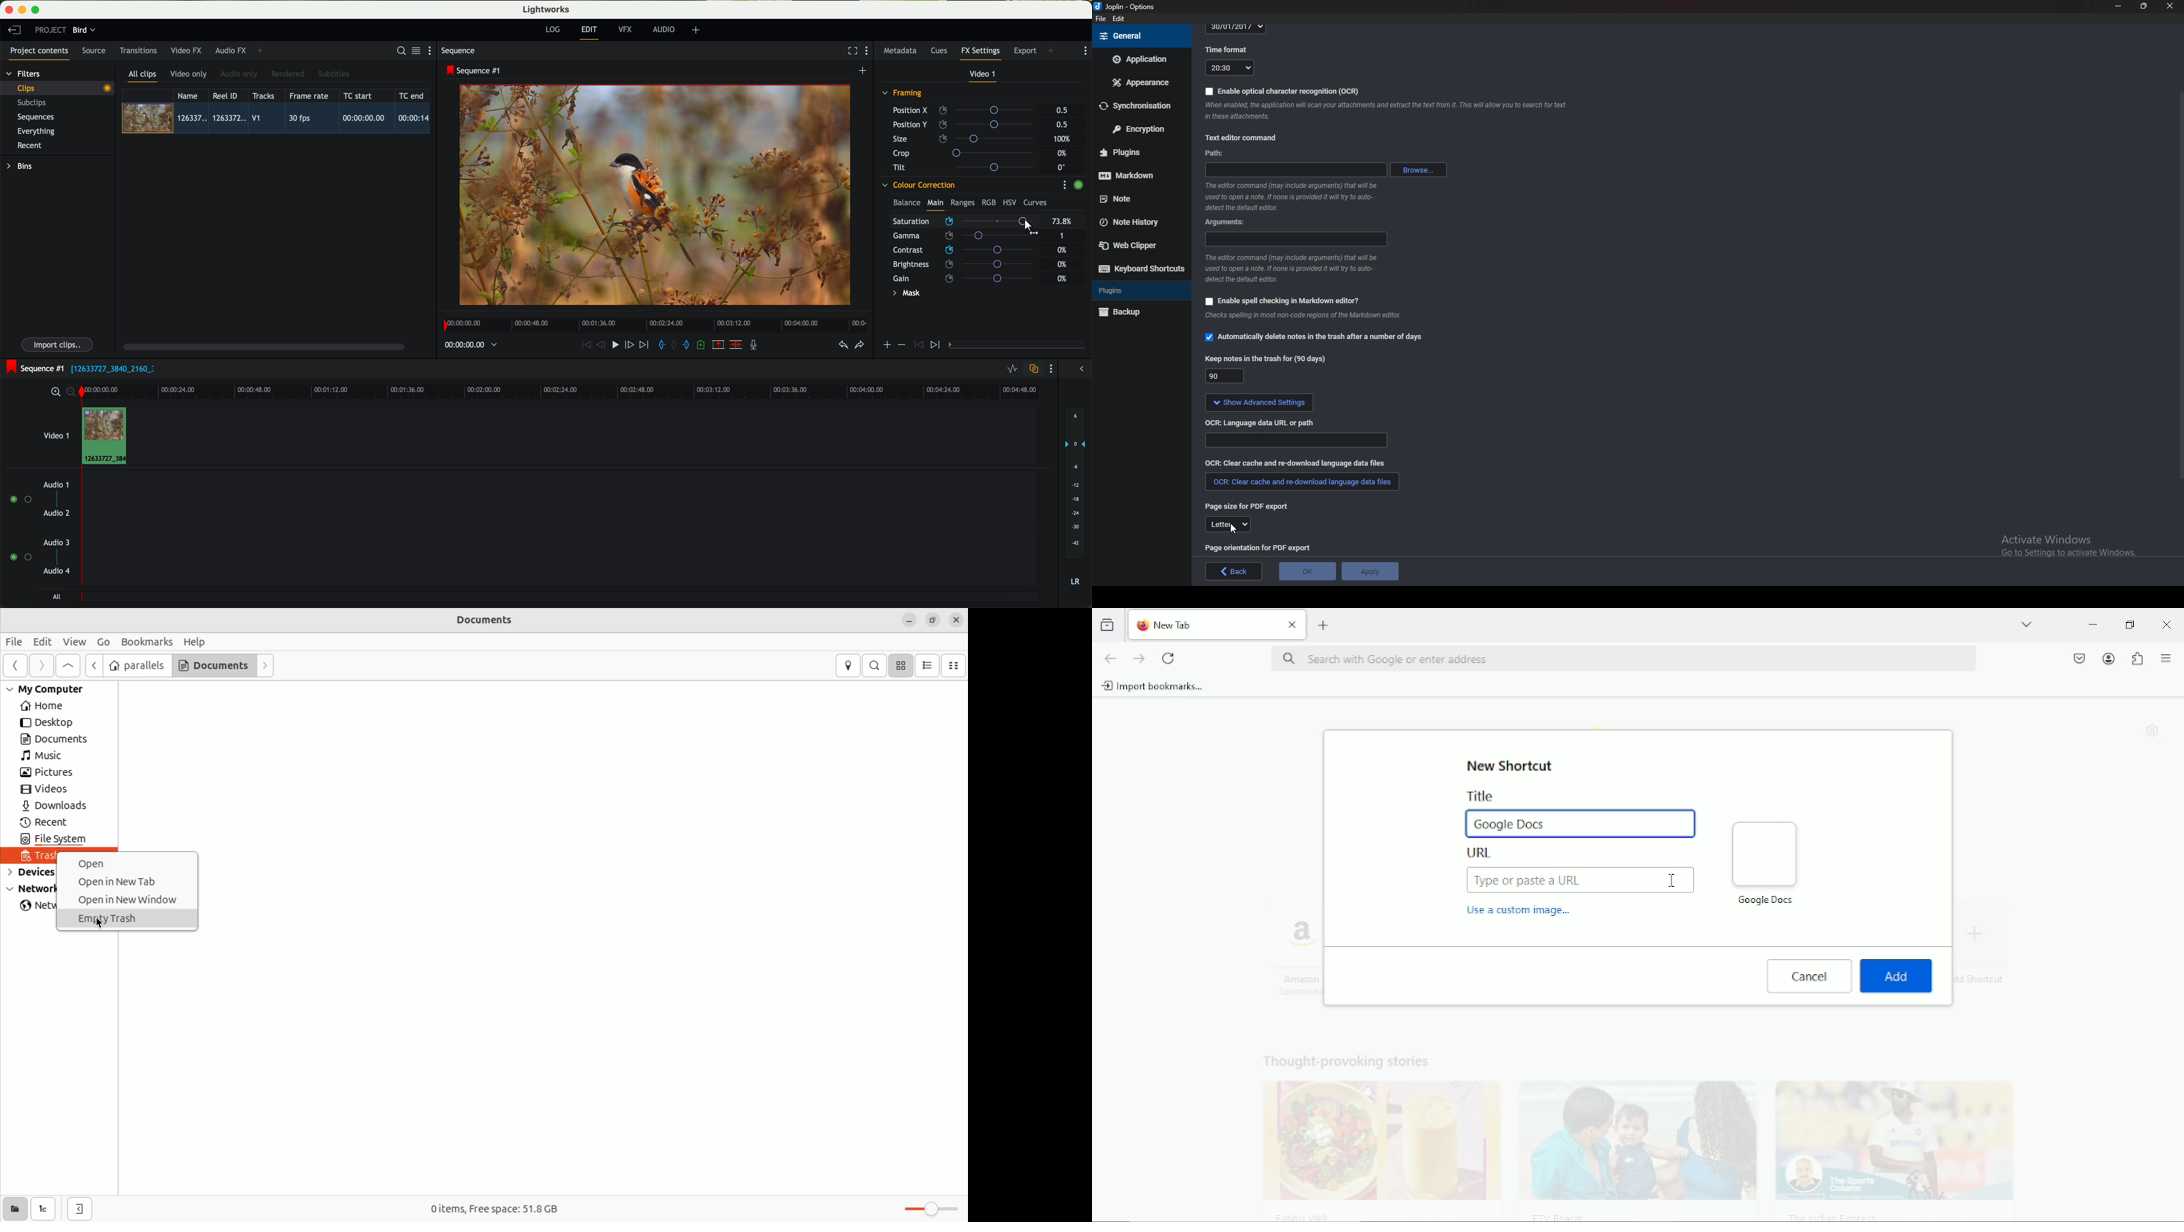  Describe the element at coordinates (1282, 301) in the screenshot. I see `Enable spell checking` at that location.